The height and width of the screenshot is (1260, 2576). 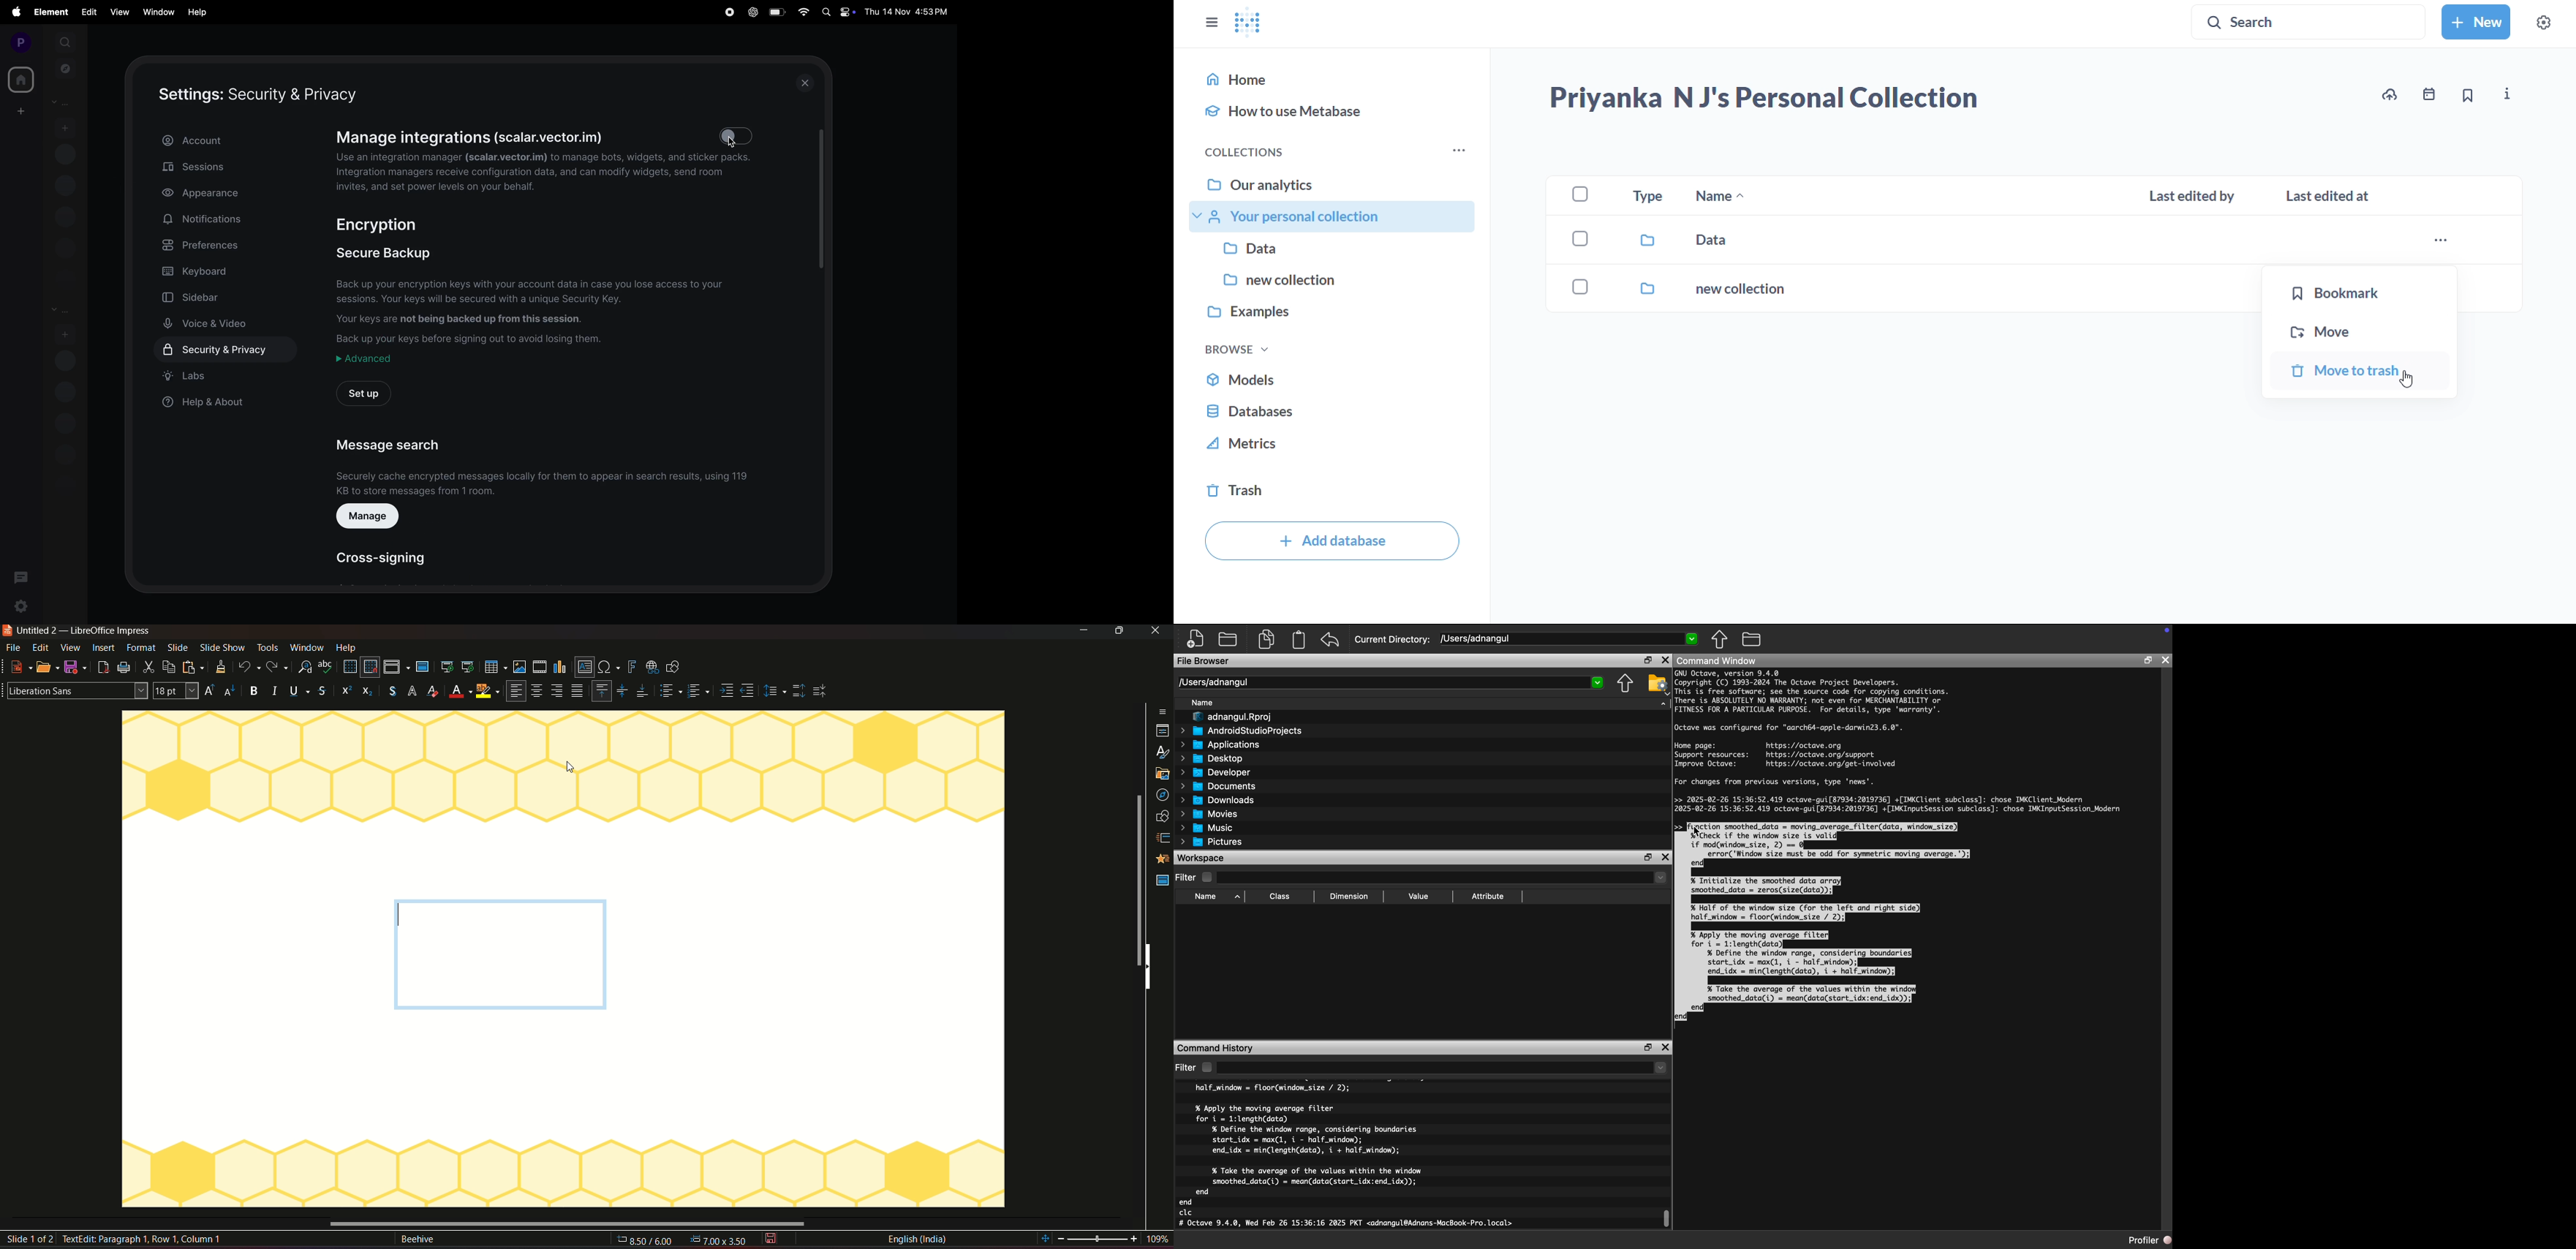 I want to click on New File, so click(x=1196, y=639).